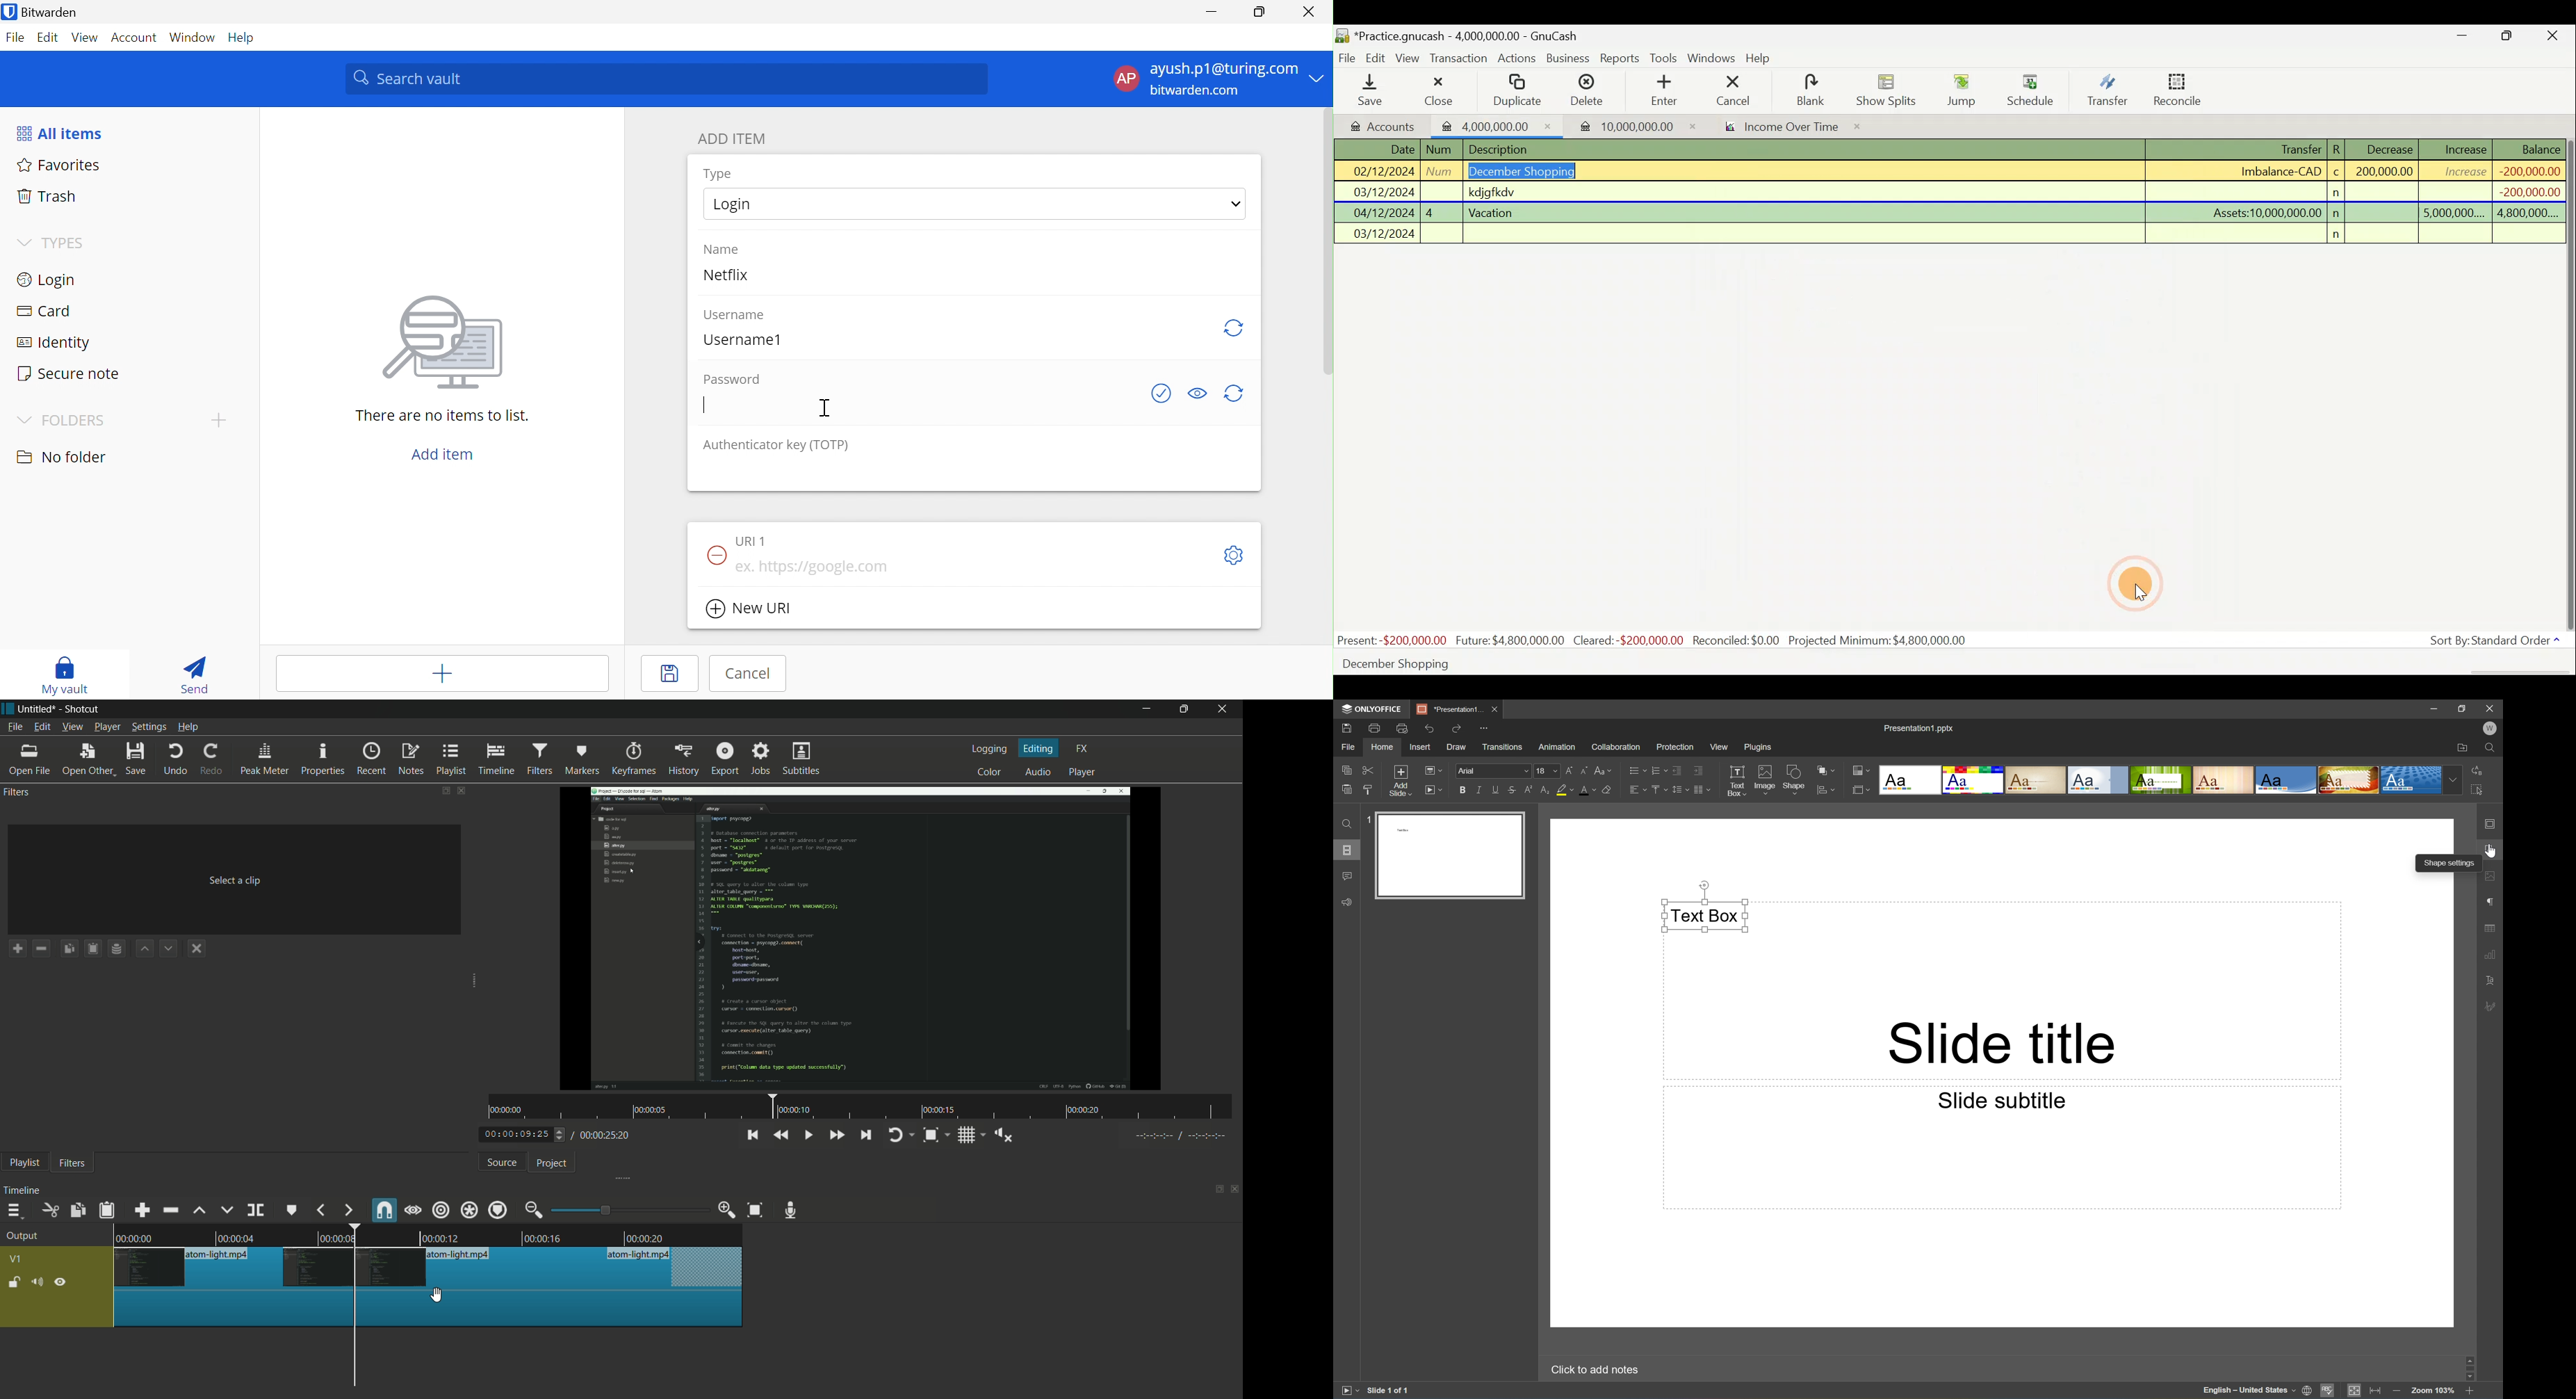  I want to click on split at playhead, so click(256, 1210).